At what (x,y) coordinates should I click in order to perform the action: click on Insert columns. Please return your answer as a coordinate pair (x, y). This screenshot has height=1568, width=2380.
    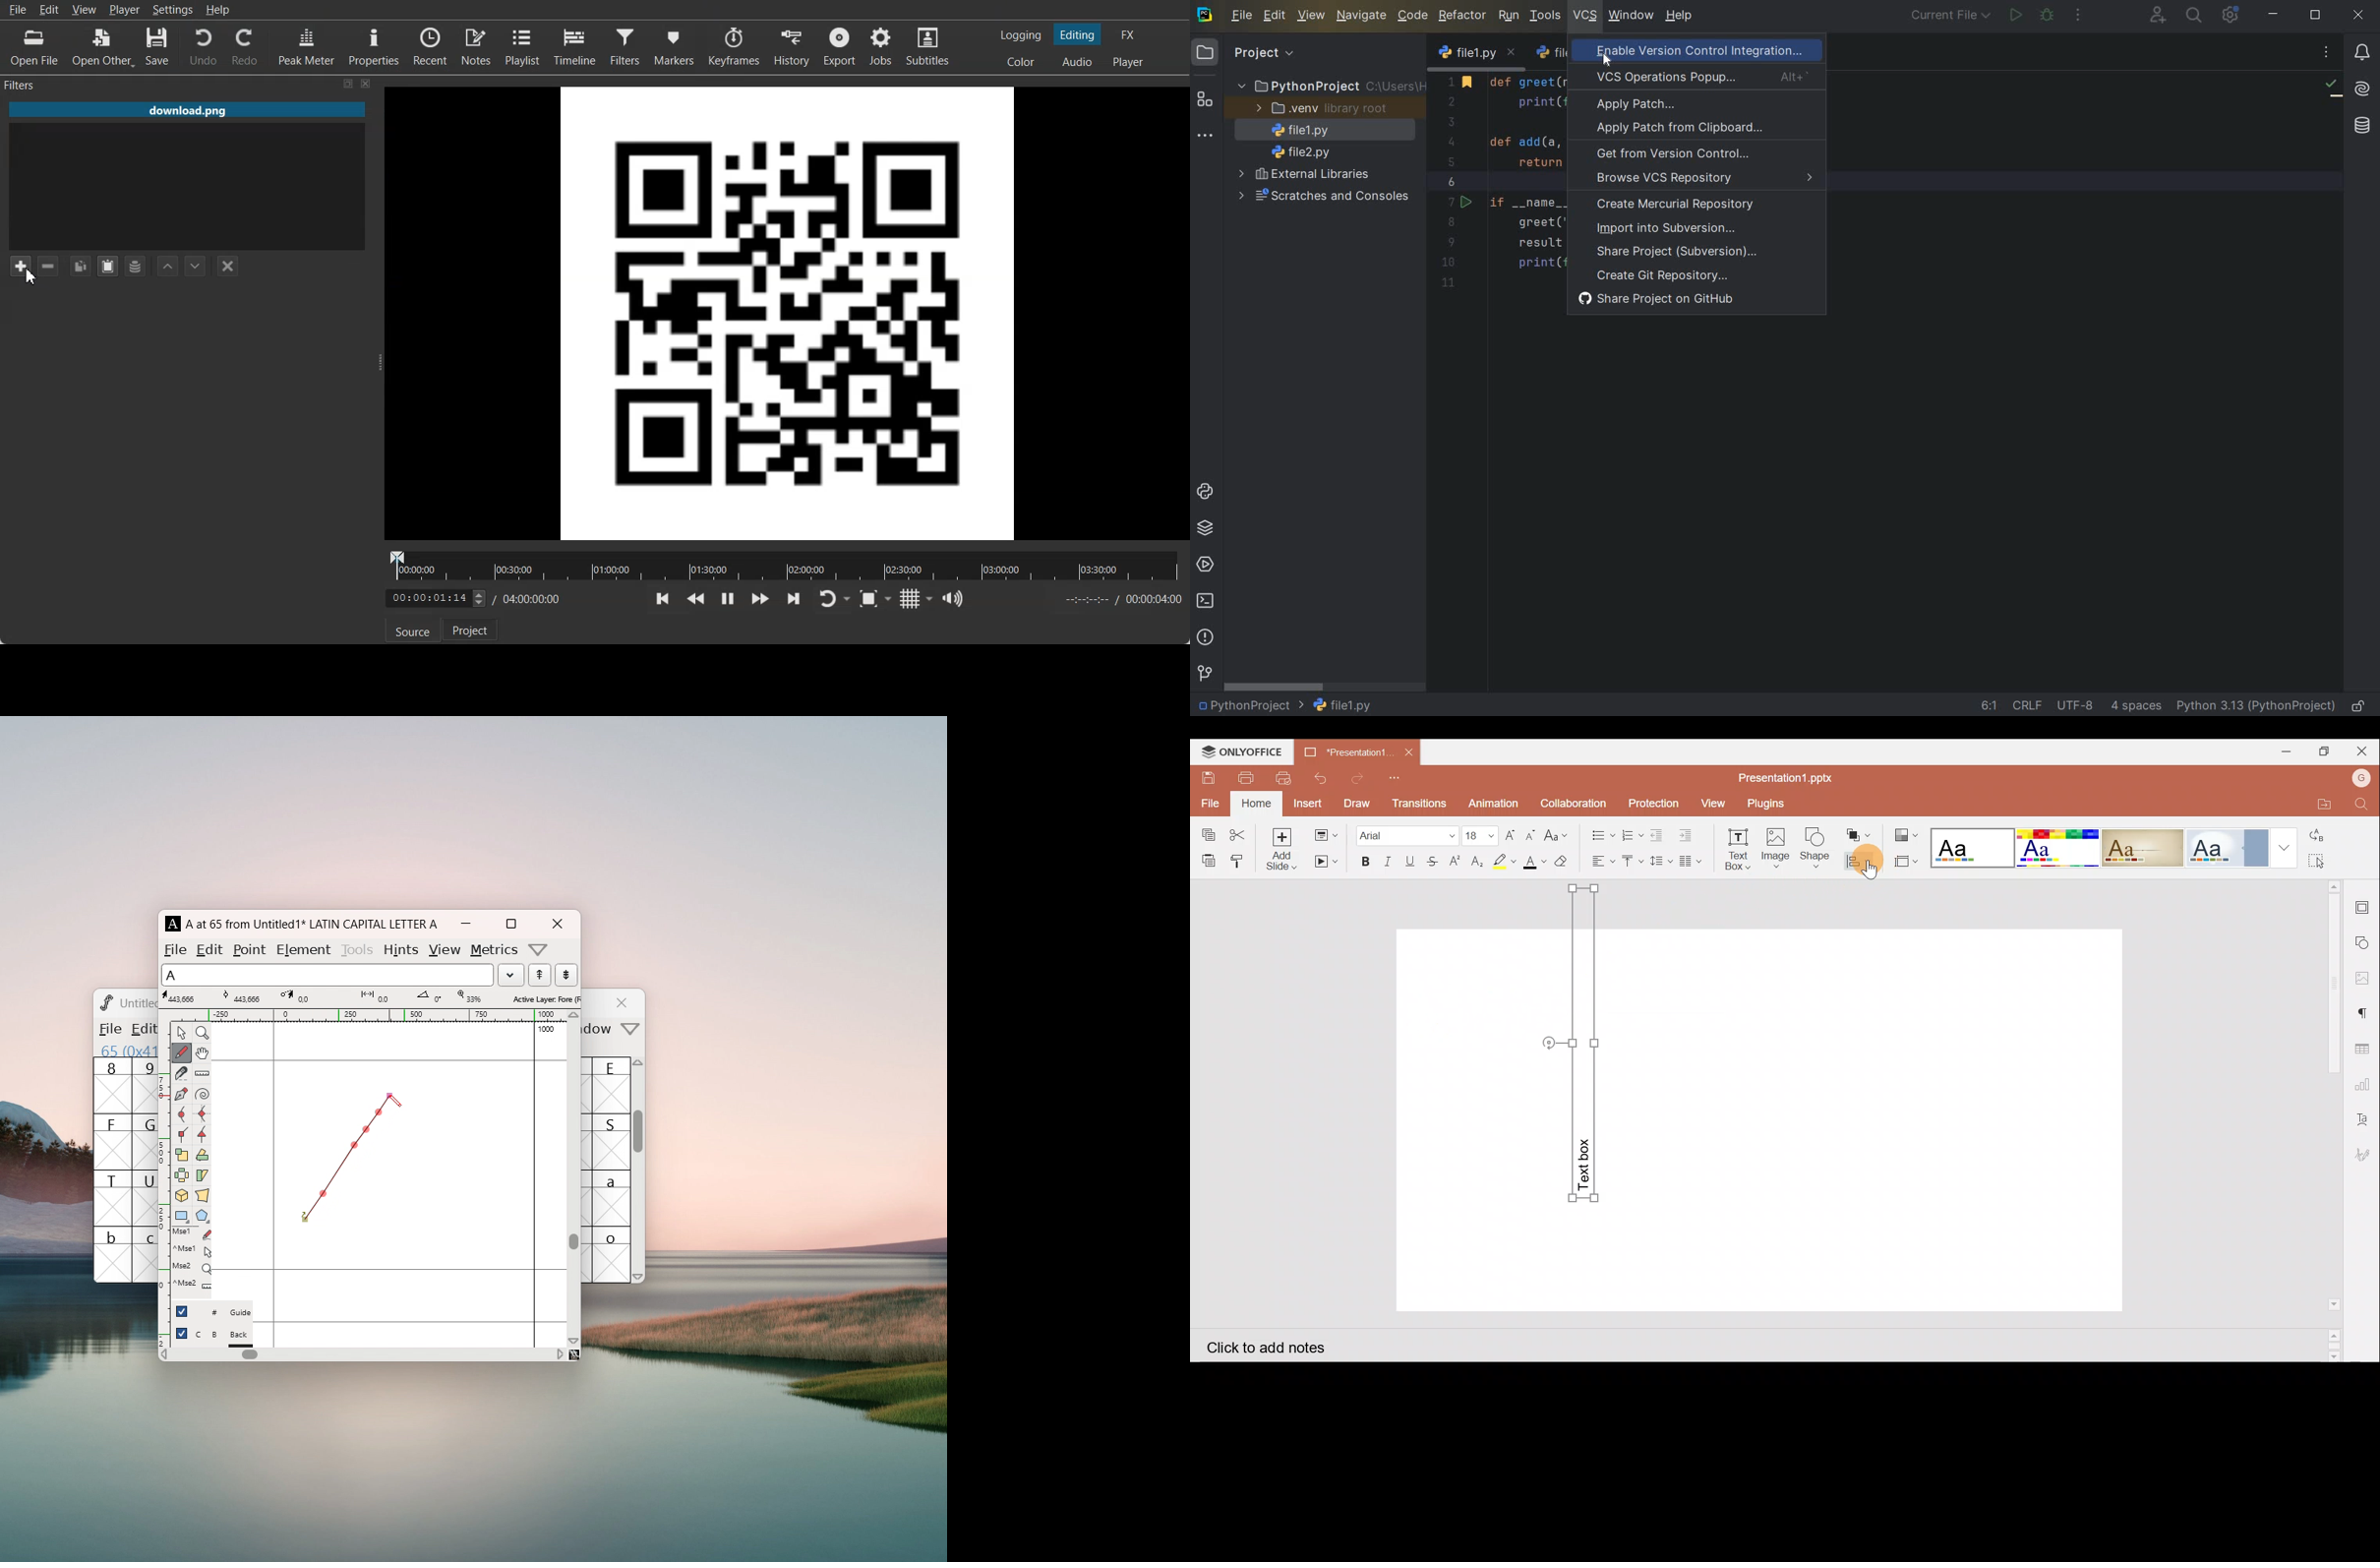
    Looking at the image, I should click on (1695, 861).